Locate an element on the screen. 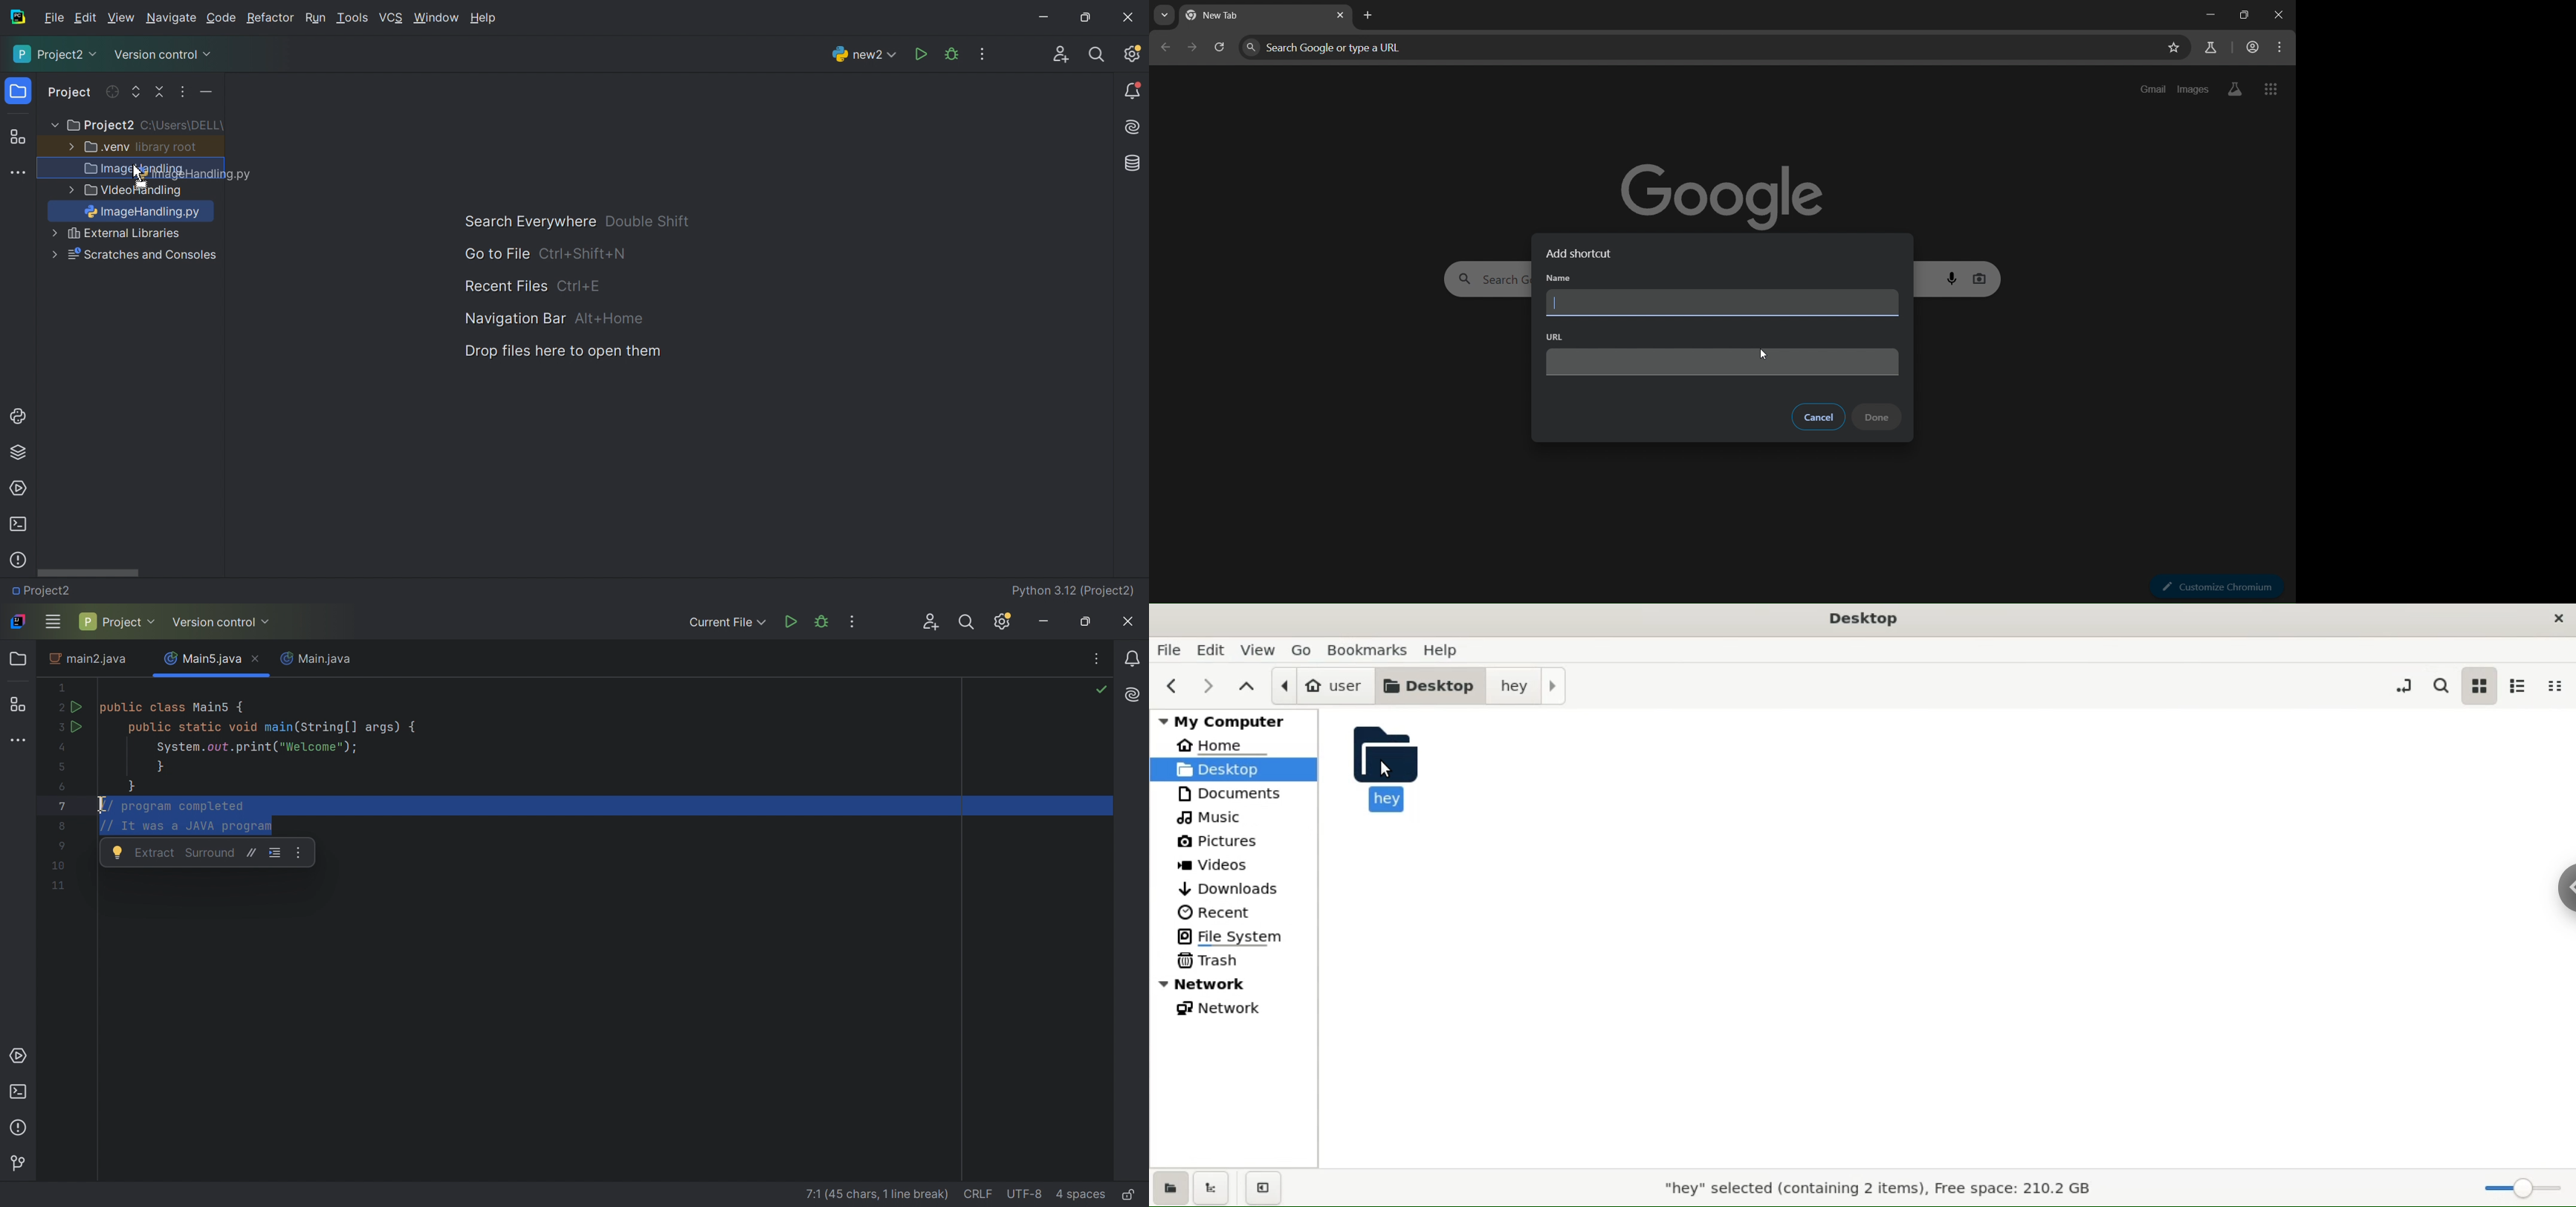 This screenshot has height=1232, width=2576. add shortcut is located at coordinates (1585, 254).